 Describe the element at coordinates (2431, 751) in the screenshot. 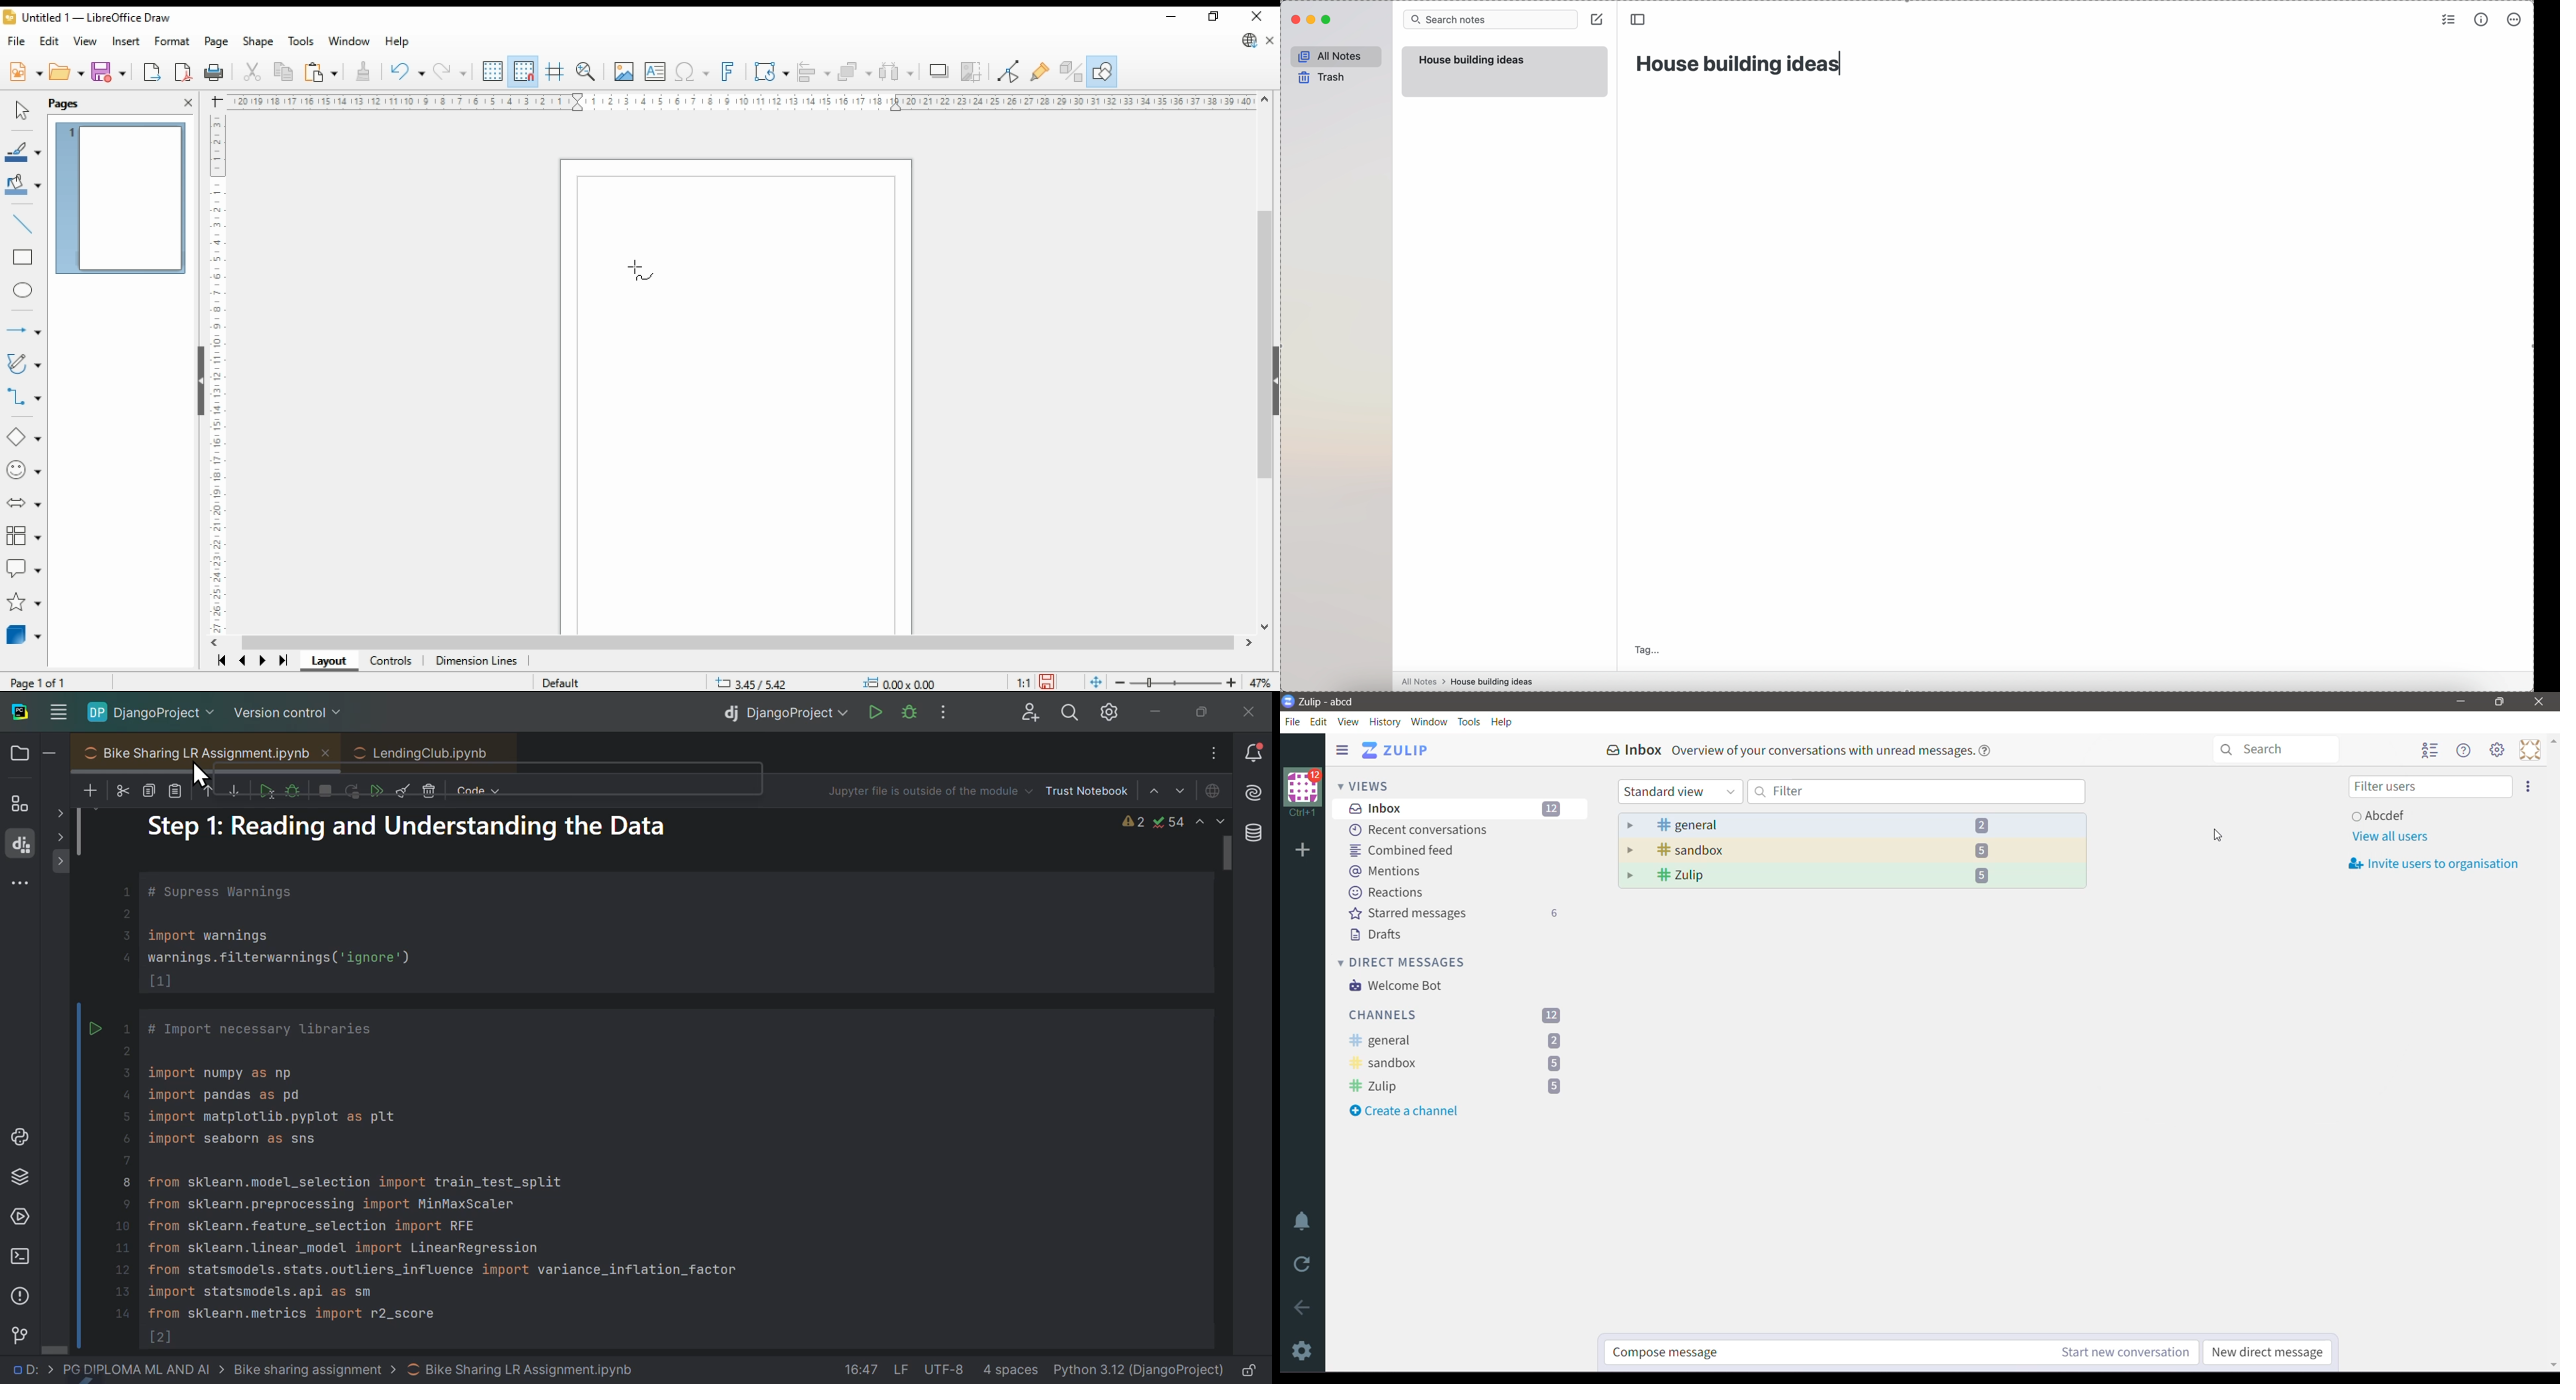

I see `Hide user list` at that location.